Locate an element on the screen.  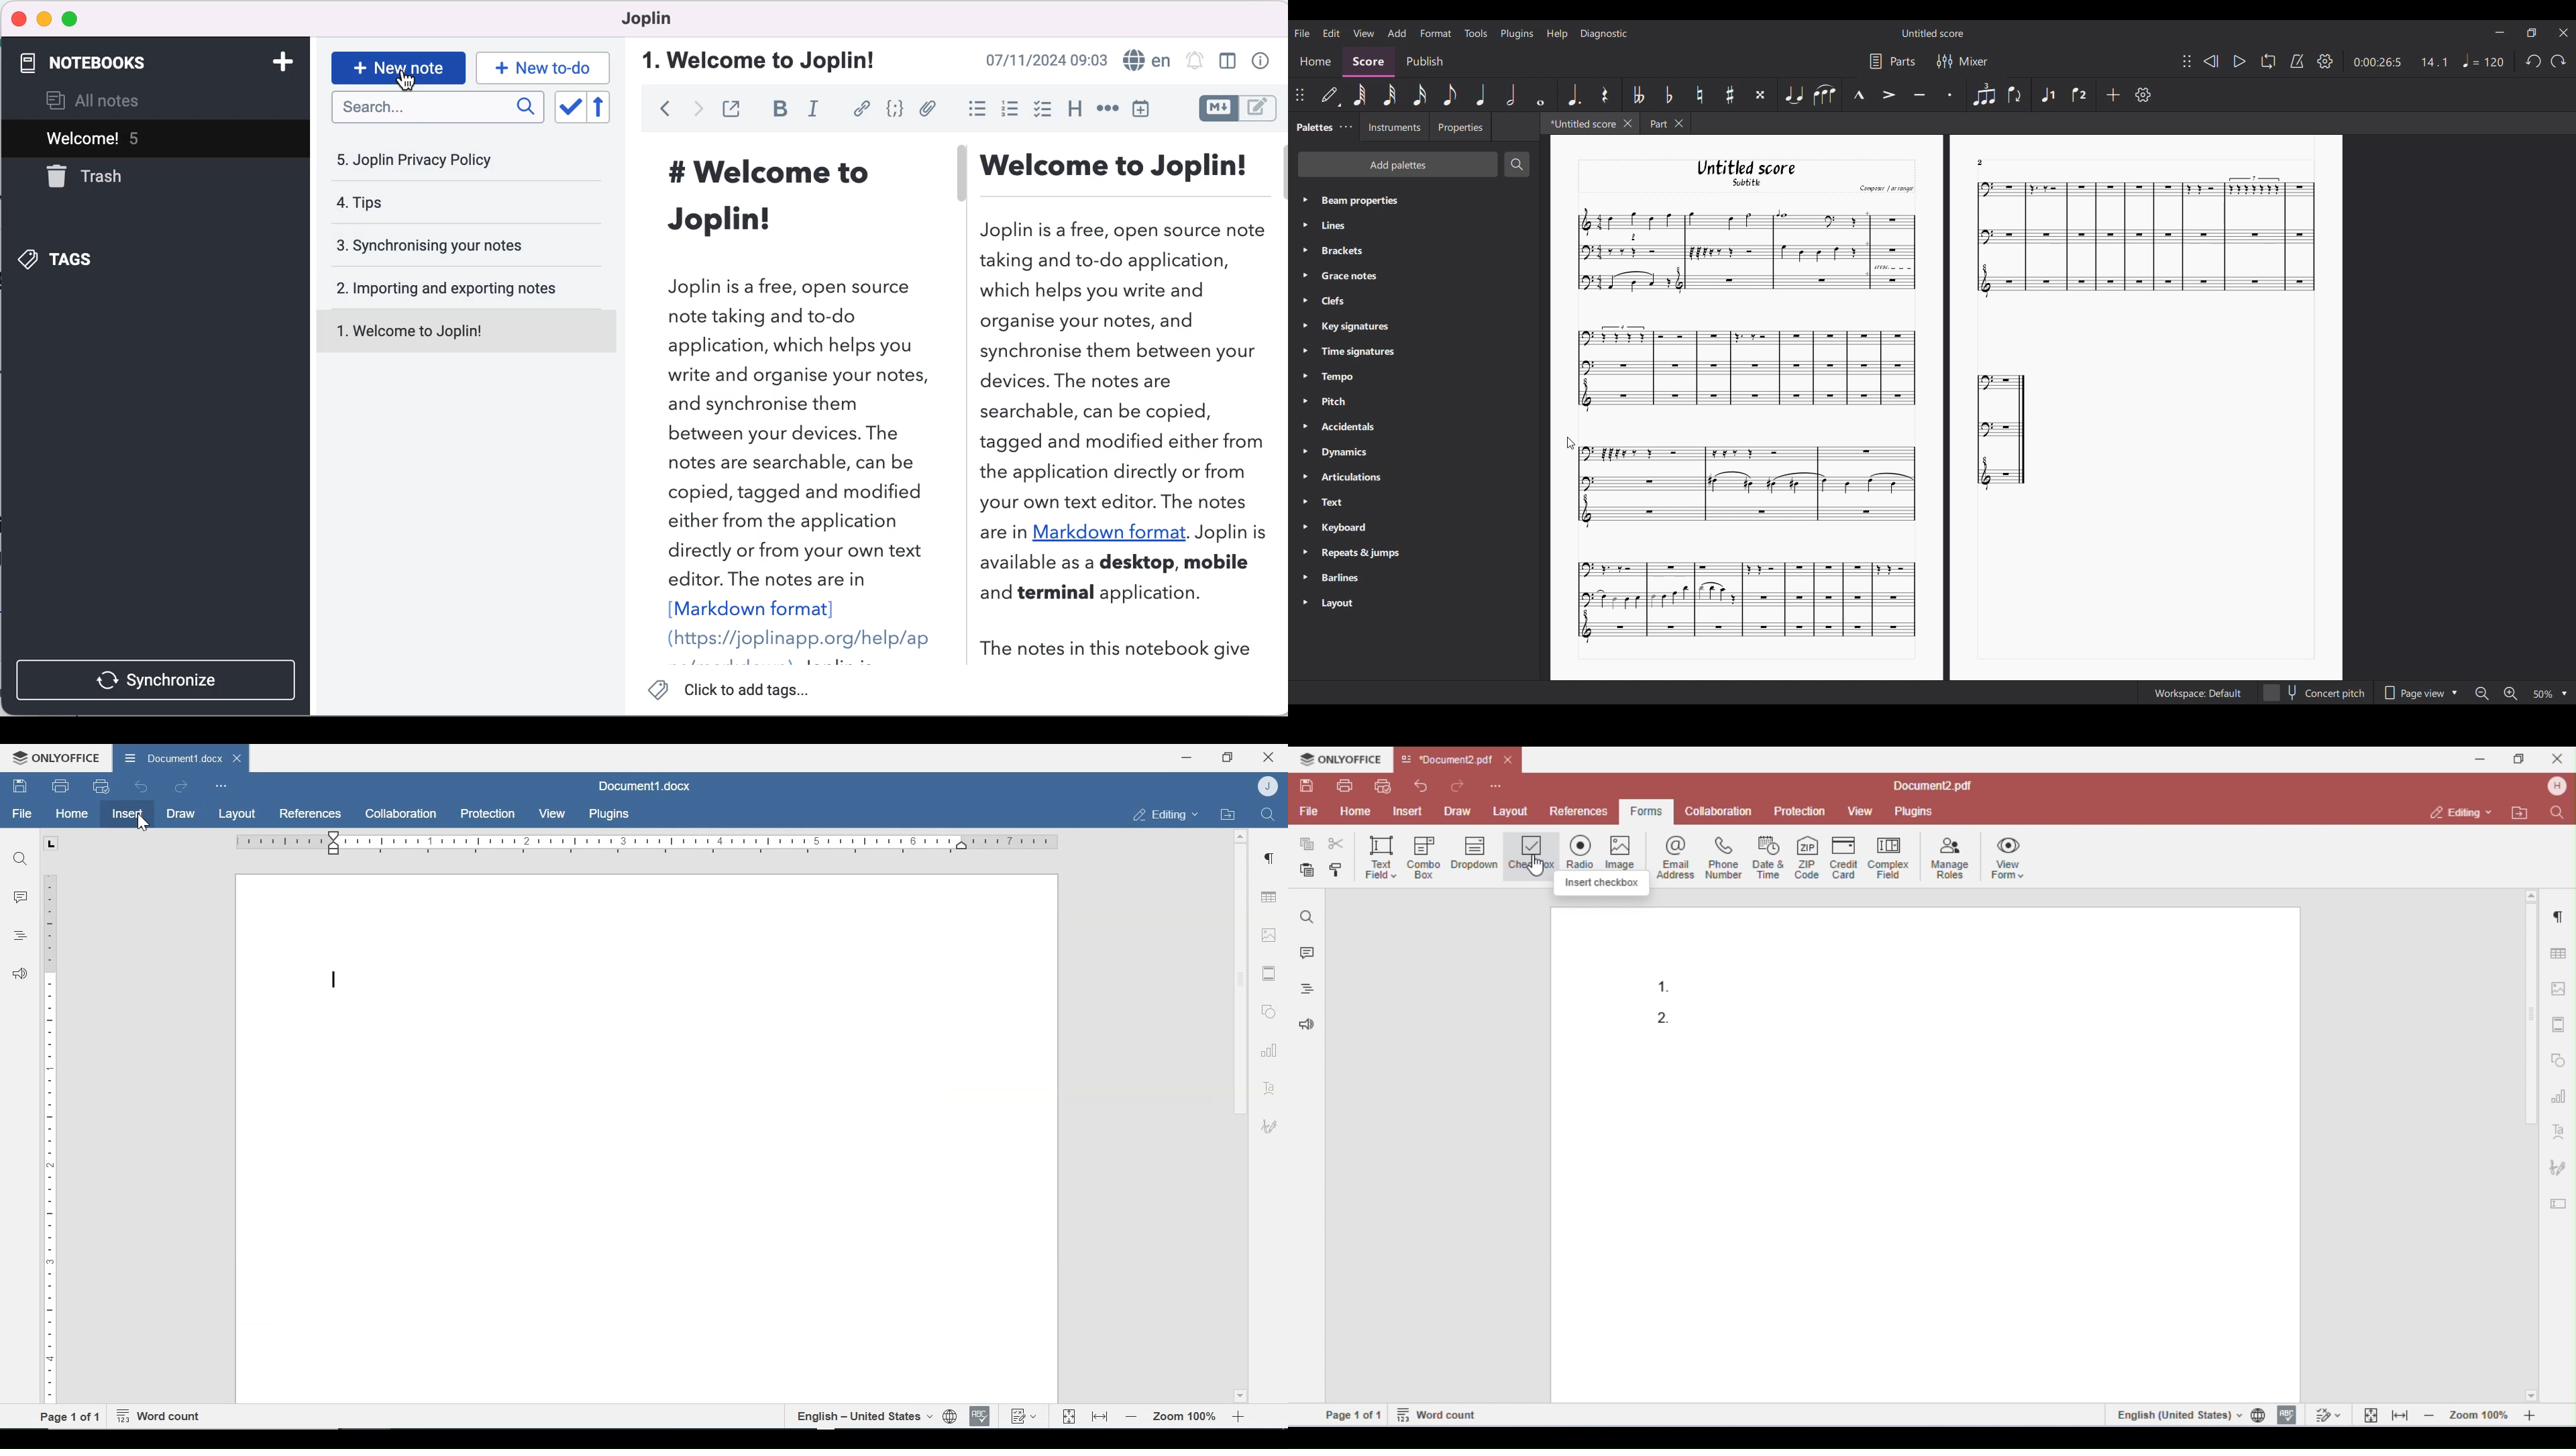
Zoom 100% is located at coordinates (1185, 1417).